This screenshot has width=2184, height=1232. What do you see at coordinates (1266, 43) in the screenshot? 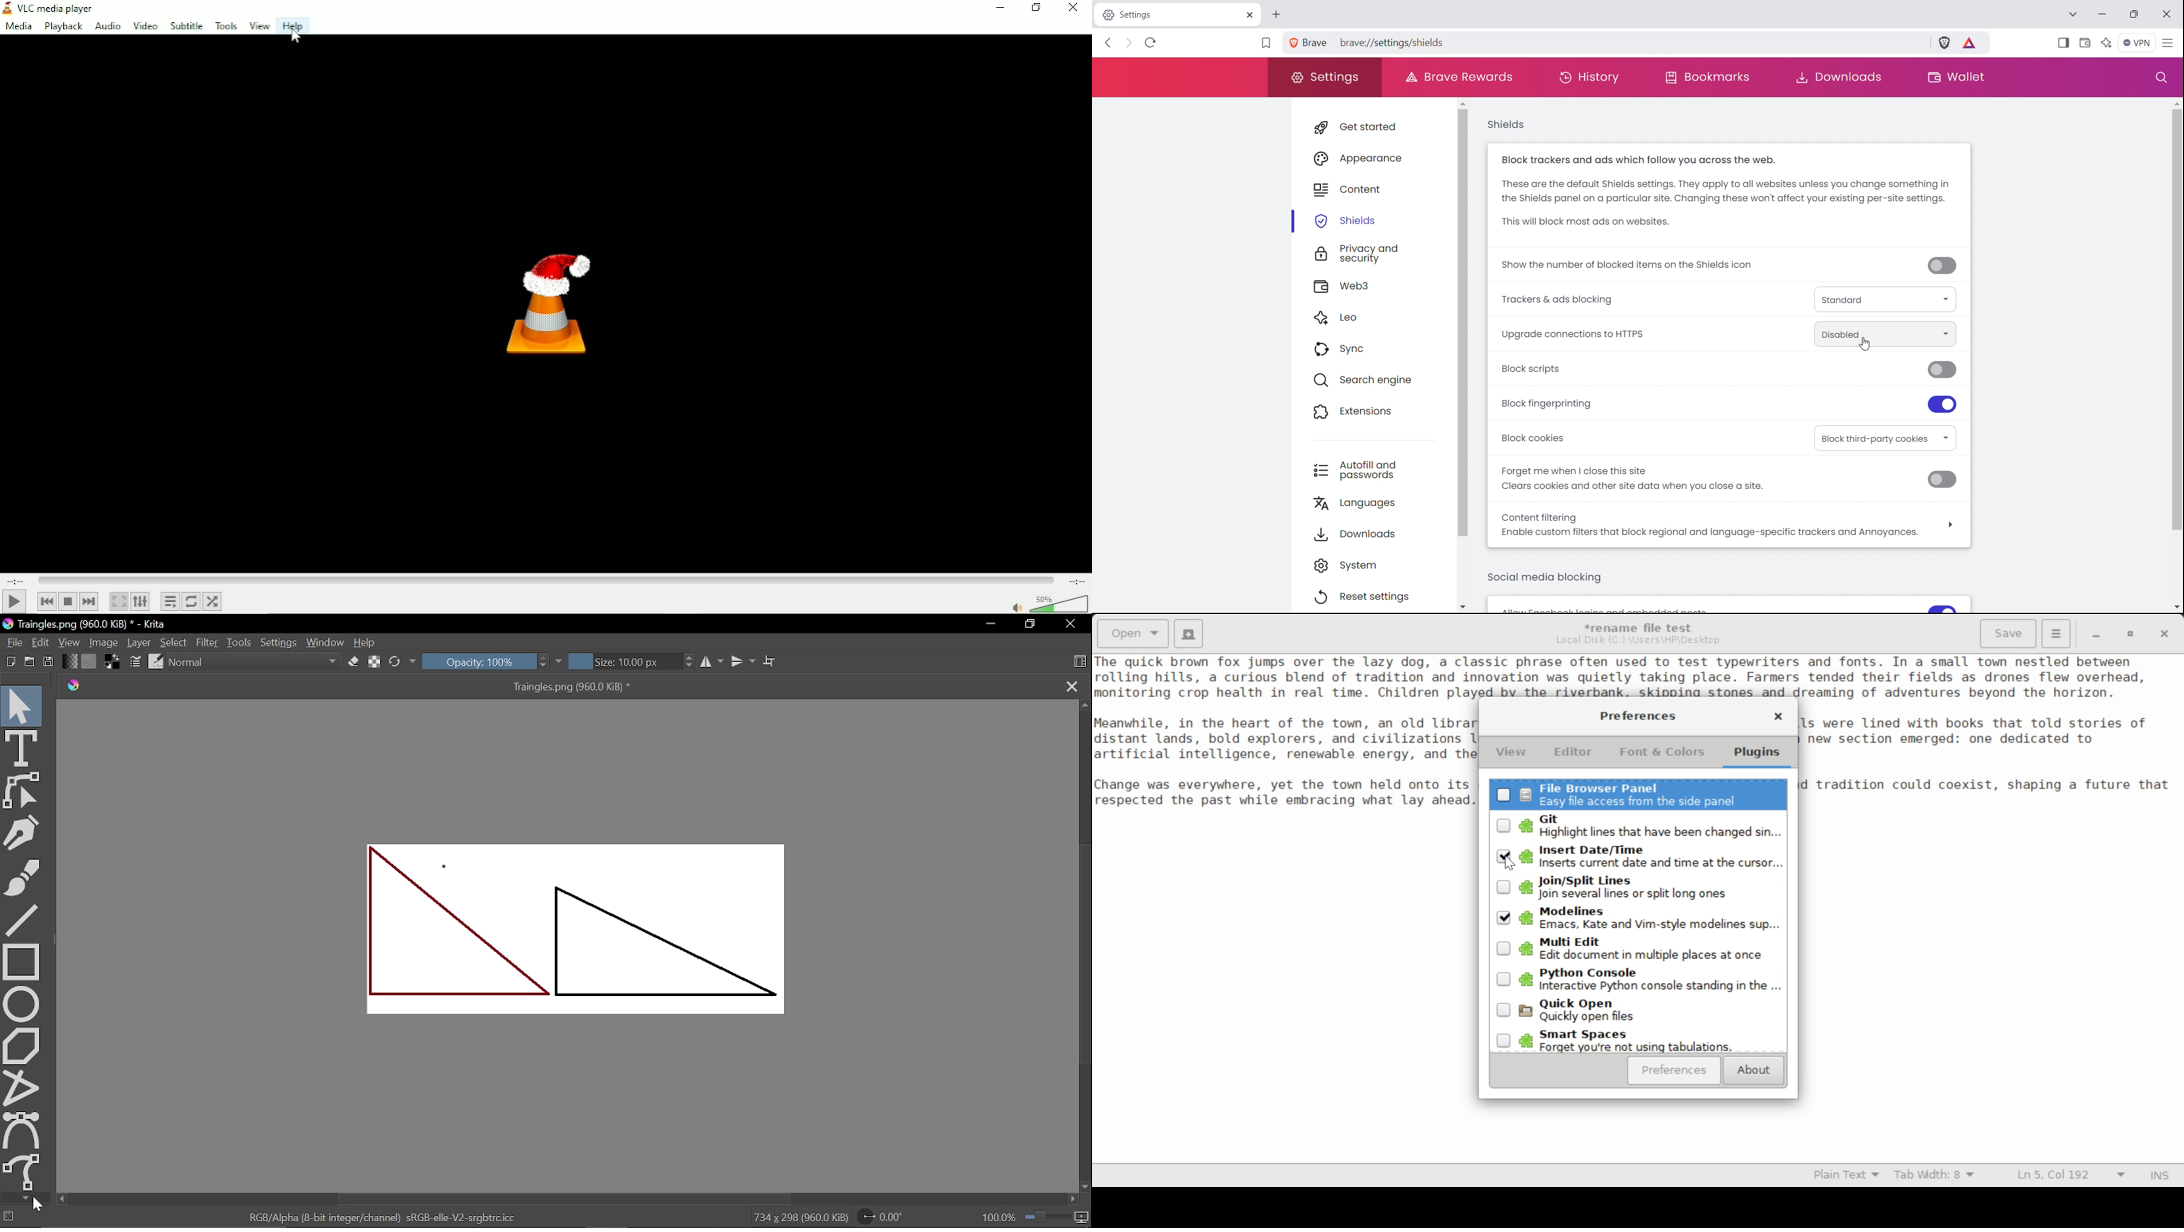
I see `bookmark this tab` at bounding box center [1266, 43].